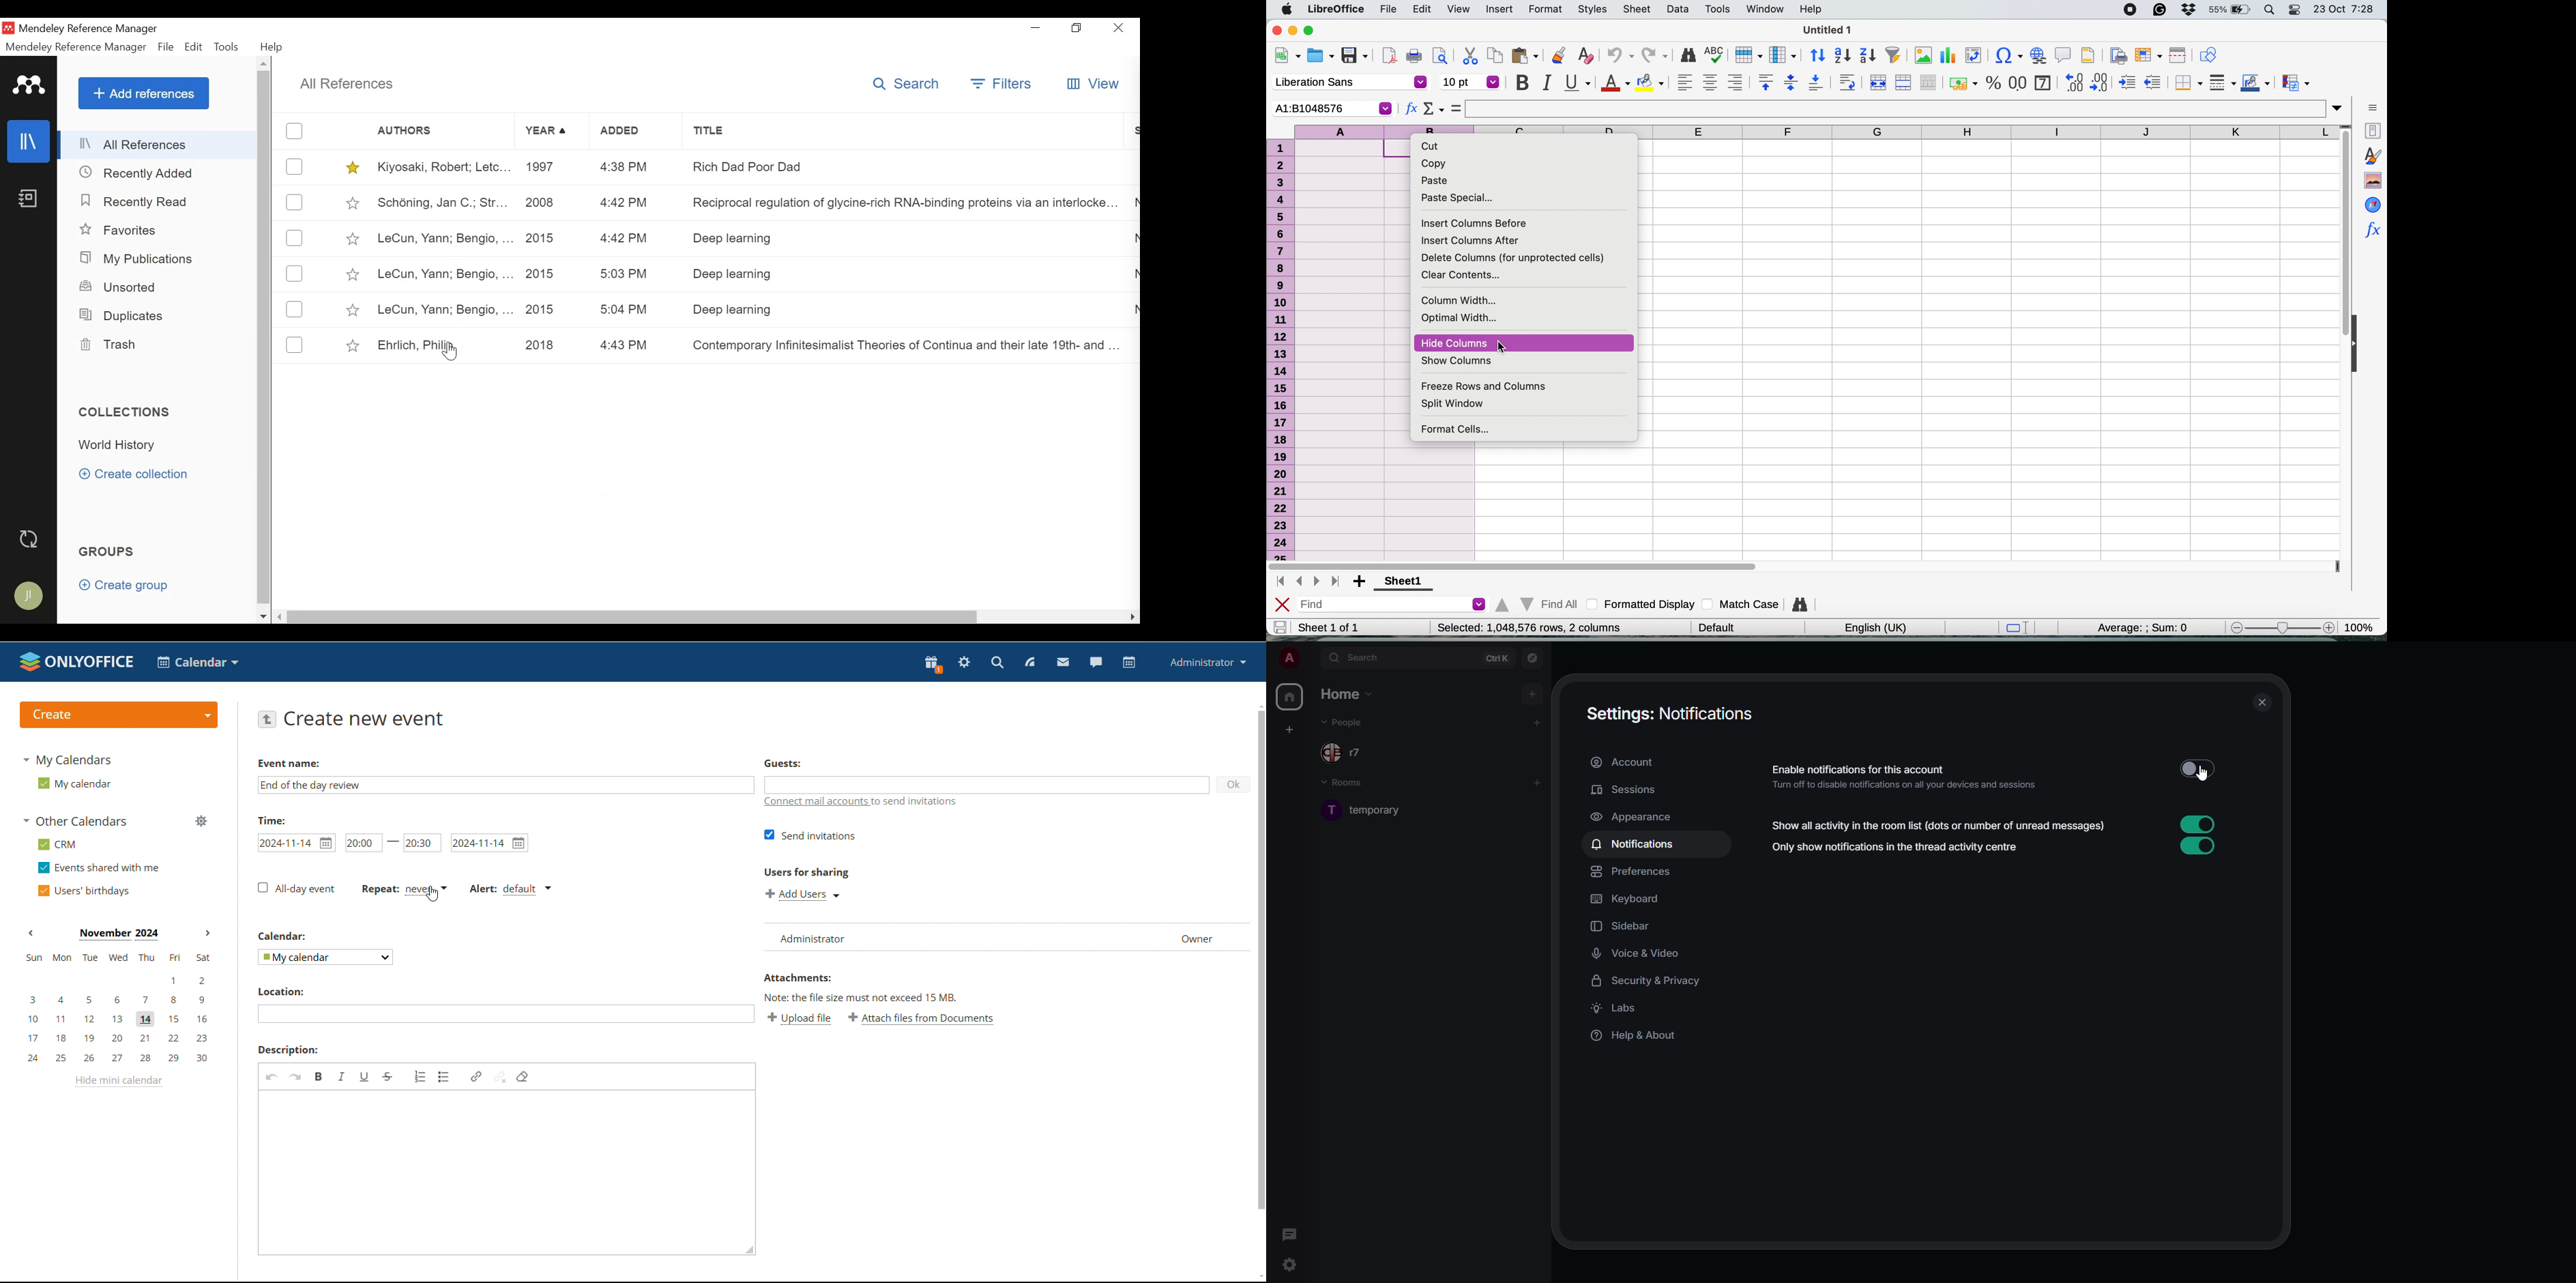 Image resolution: width=2576 pixels, height=1288 pixels. What do you see at coordinates (1468, 276) in the screenshot?
I see `clear contents` at bounding box center [1468, 276].